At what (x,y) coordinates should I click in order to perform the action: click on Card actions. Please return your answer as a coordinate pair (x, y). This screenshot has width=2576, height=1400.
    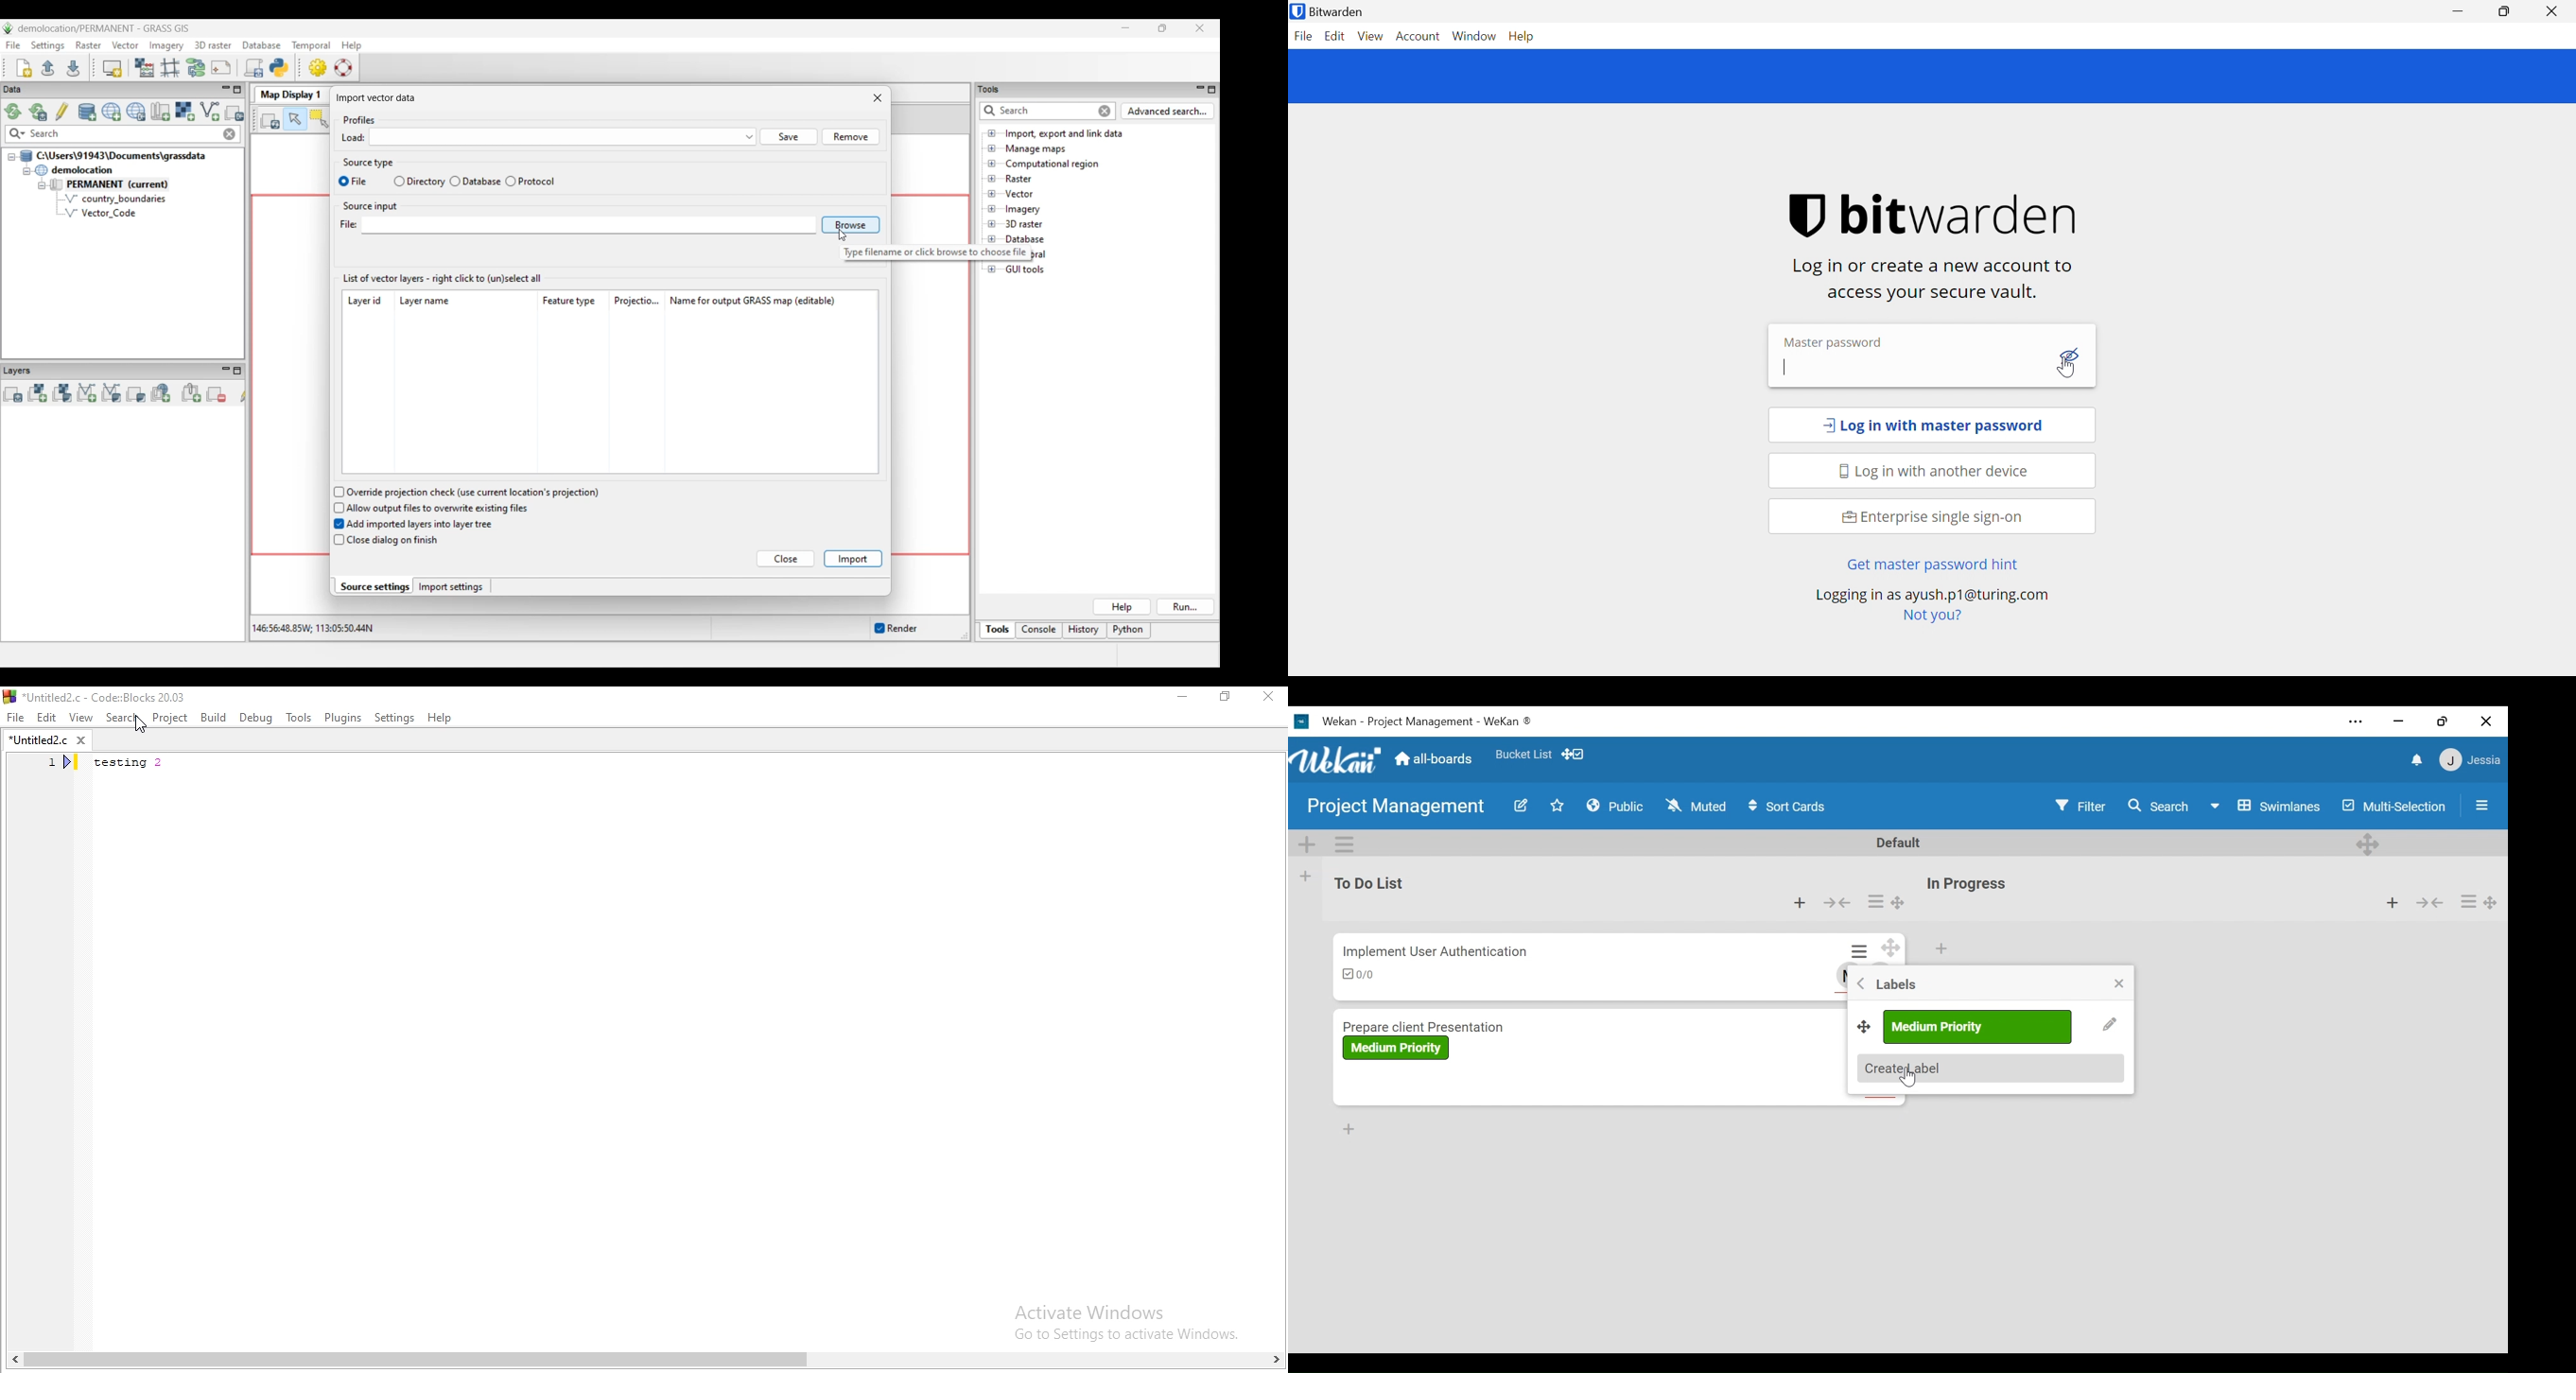
    Looking at the image, I should click on (2468, 901).